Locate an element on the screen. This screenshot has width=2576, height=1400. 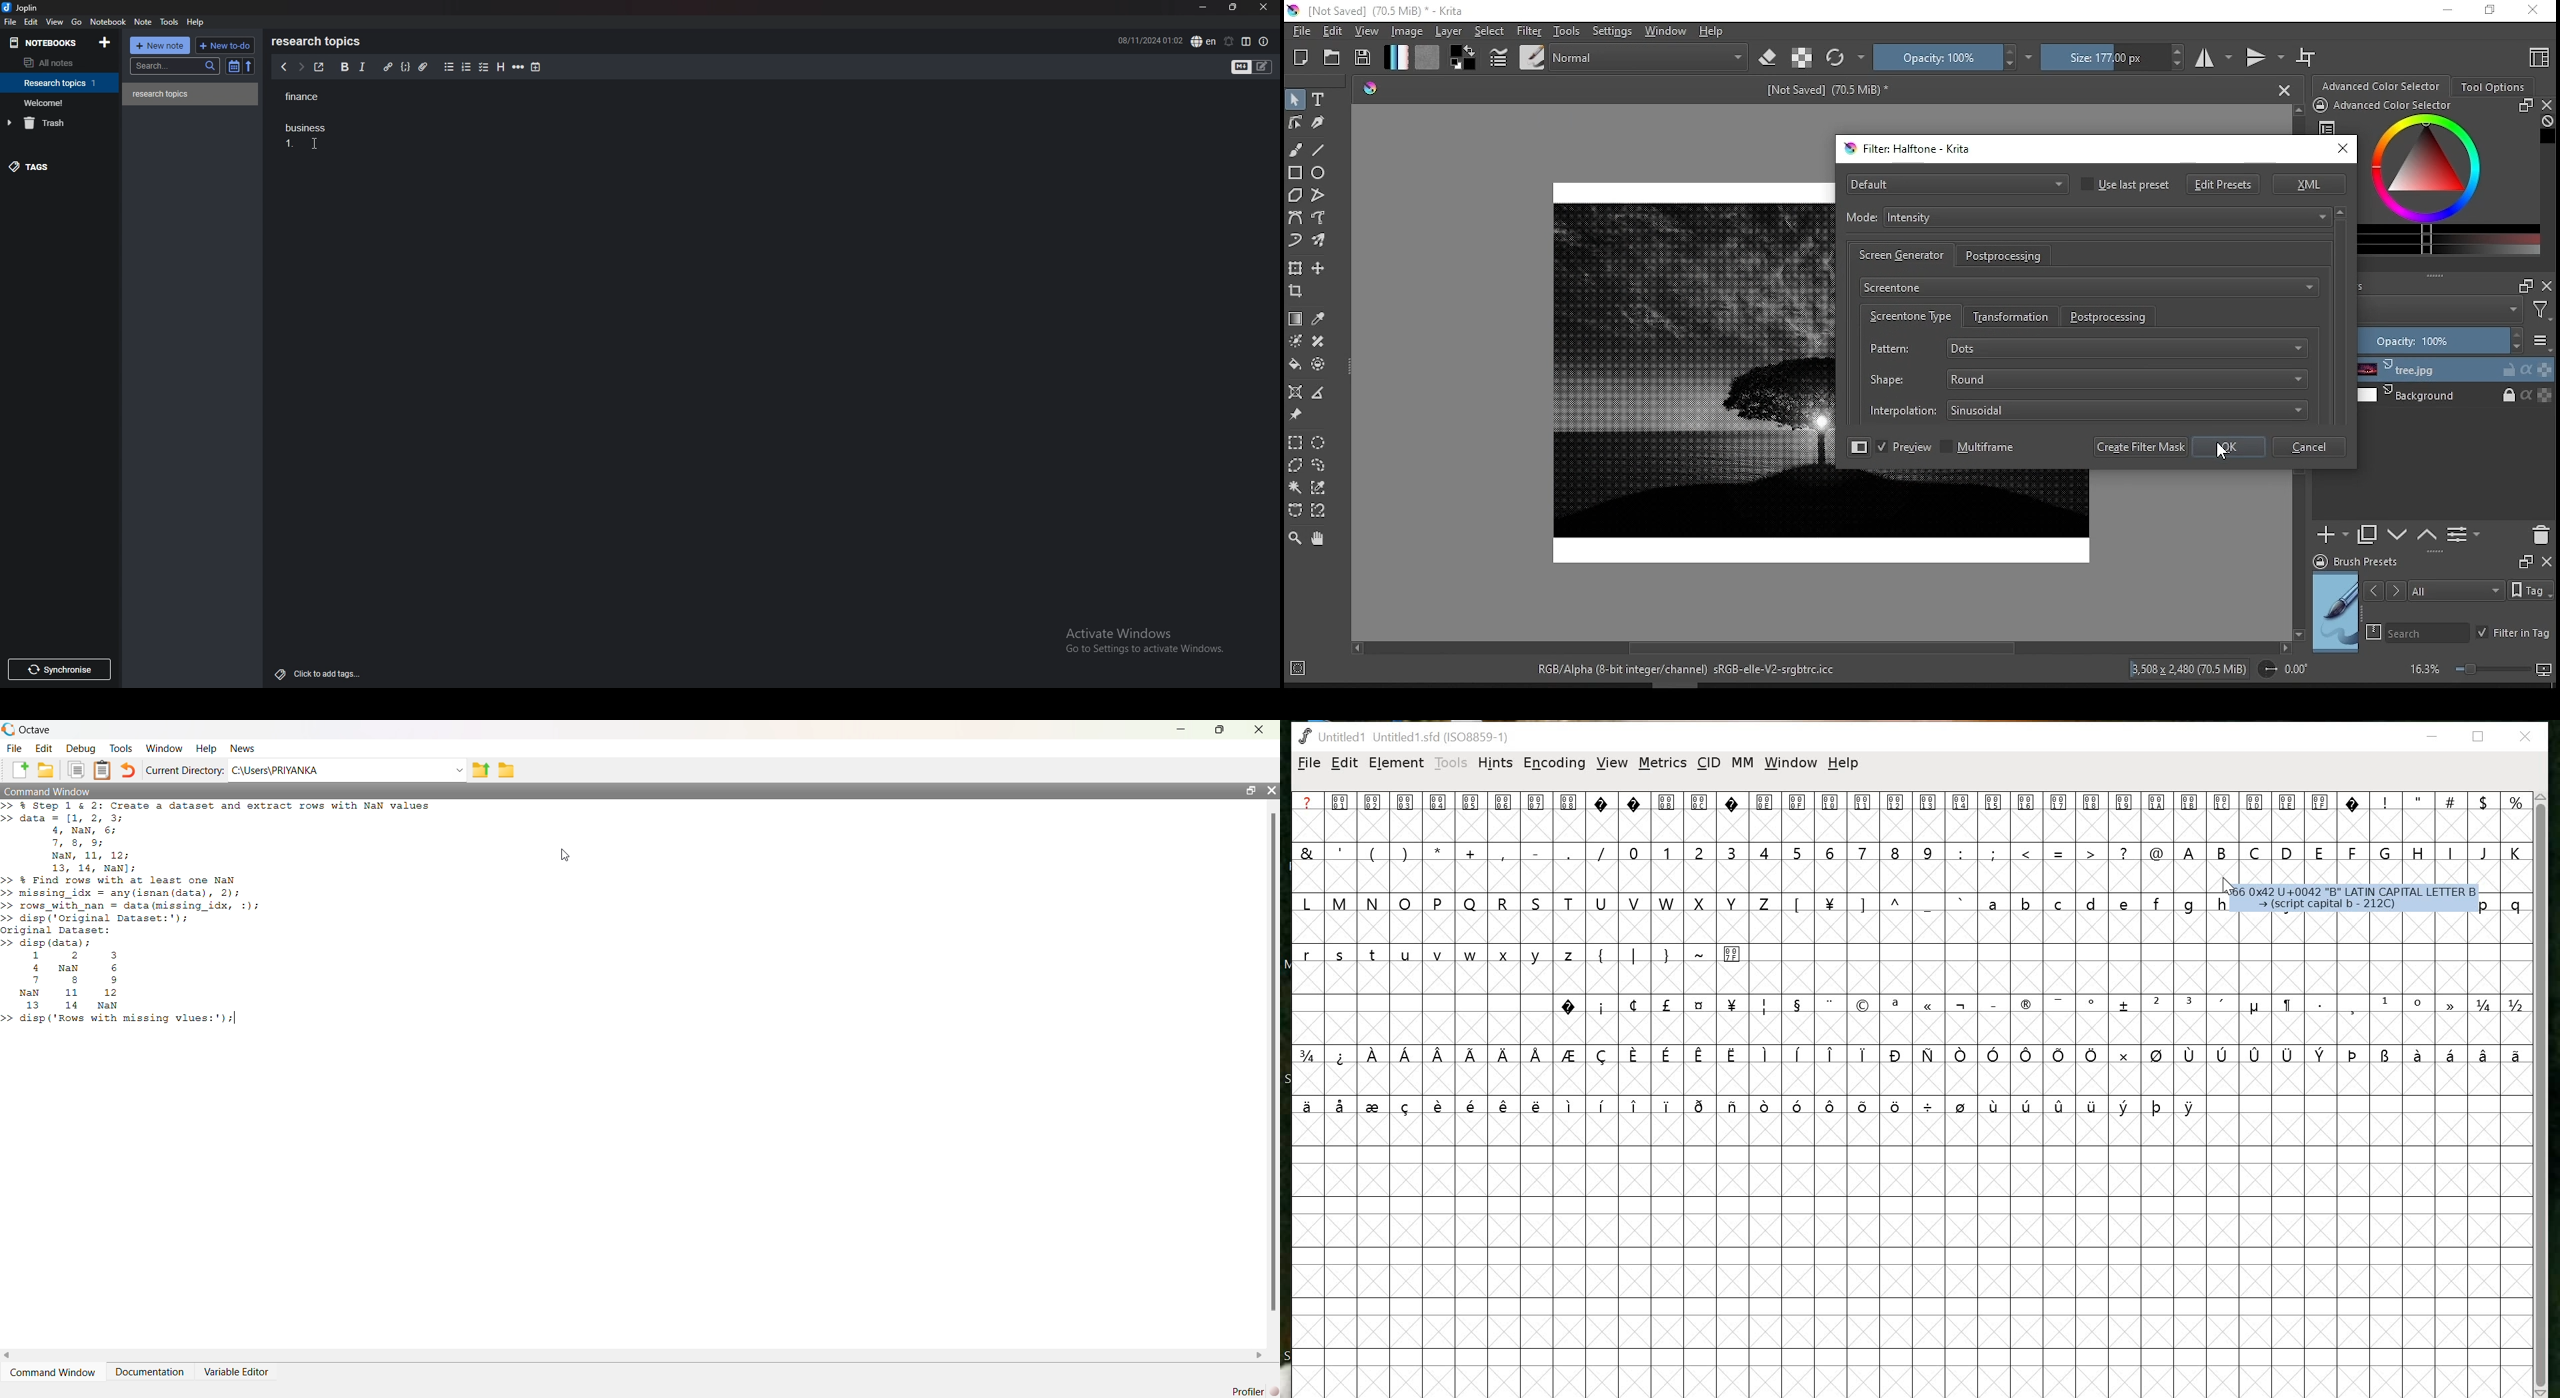
bezier curve selection tool is located at coordinates (1297, 511).